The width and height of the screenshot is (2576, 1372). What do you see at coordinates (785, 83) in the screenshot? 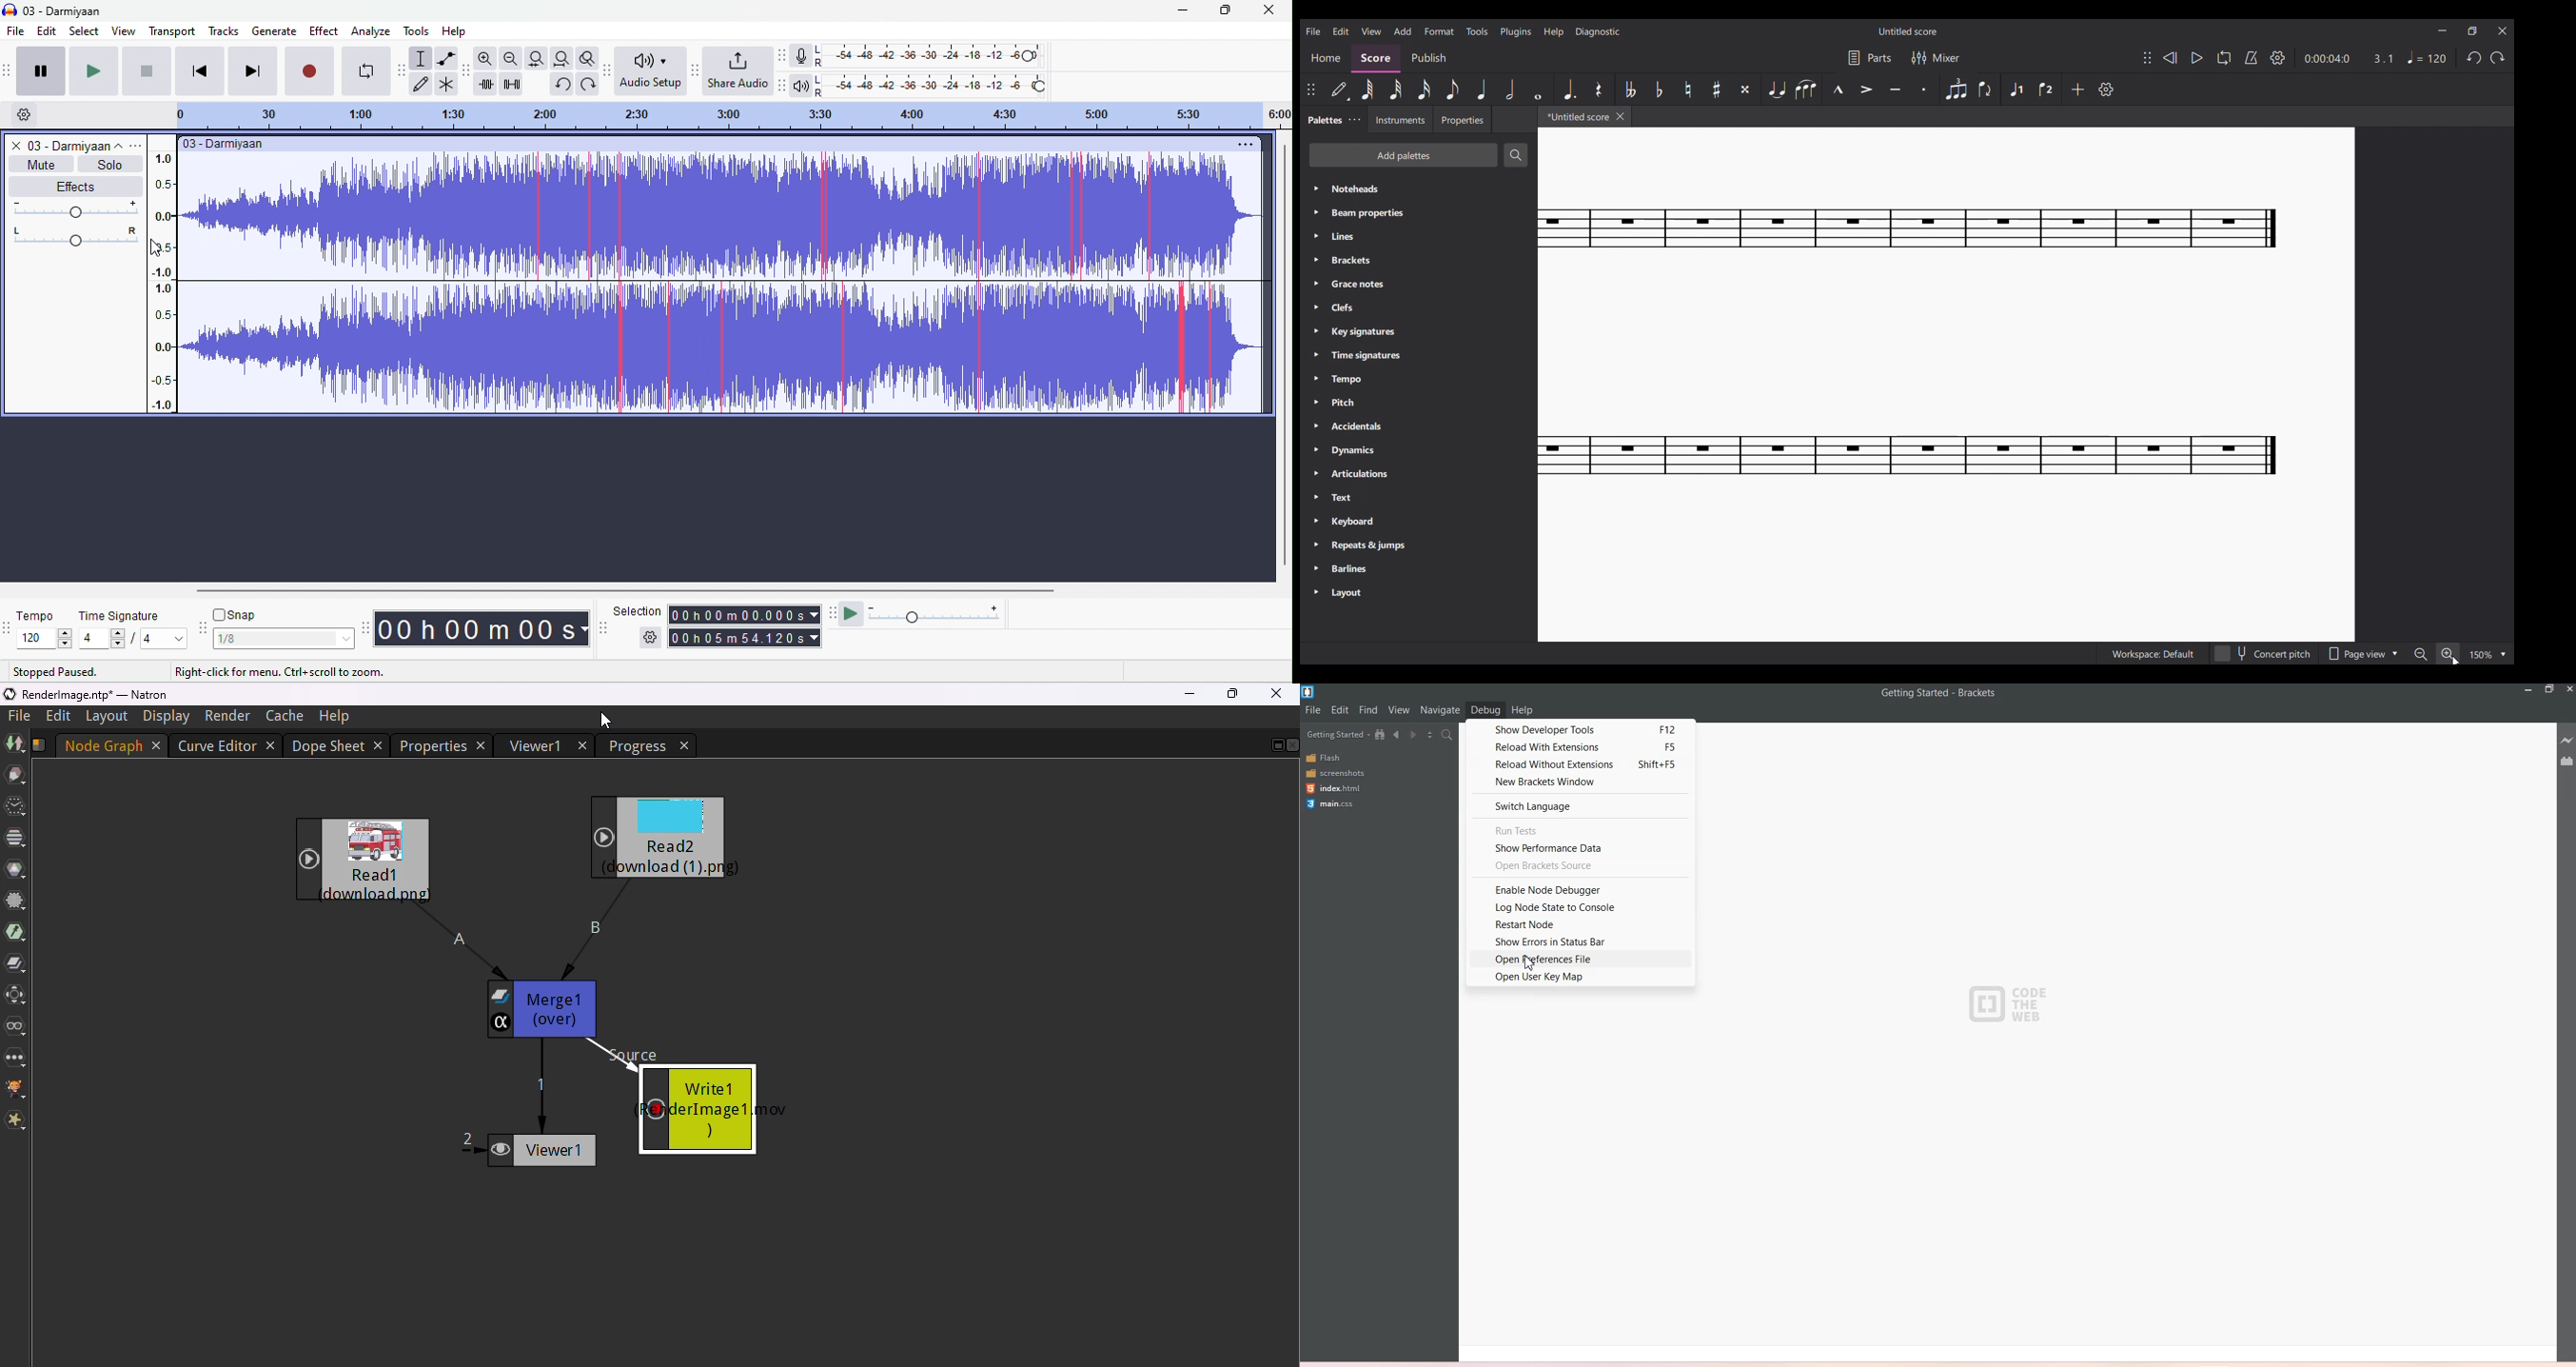
I see `audacity playback meter tool bar` at bounding box center [785, 83].